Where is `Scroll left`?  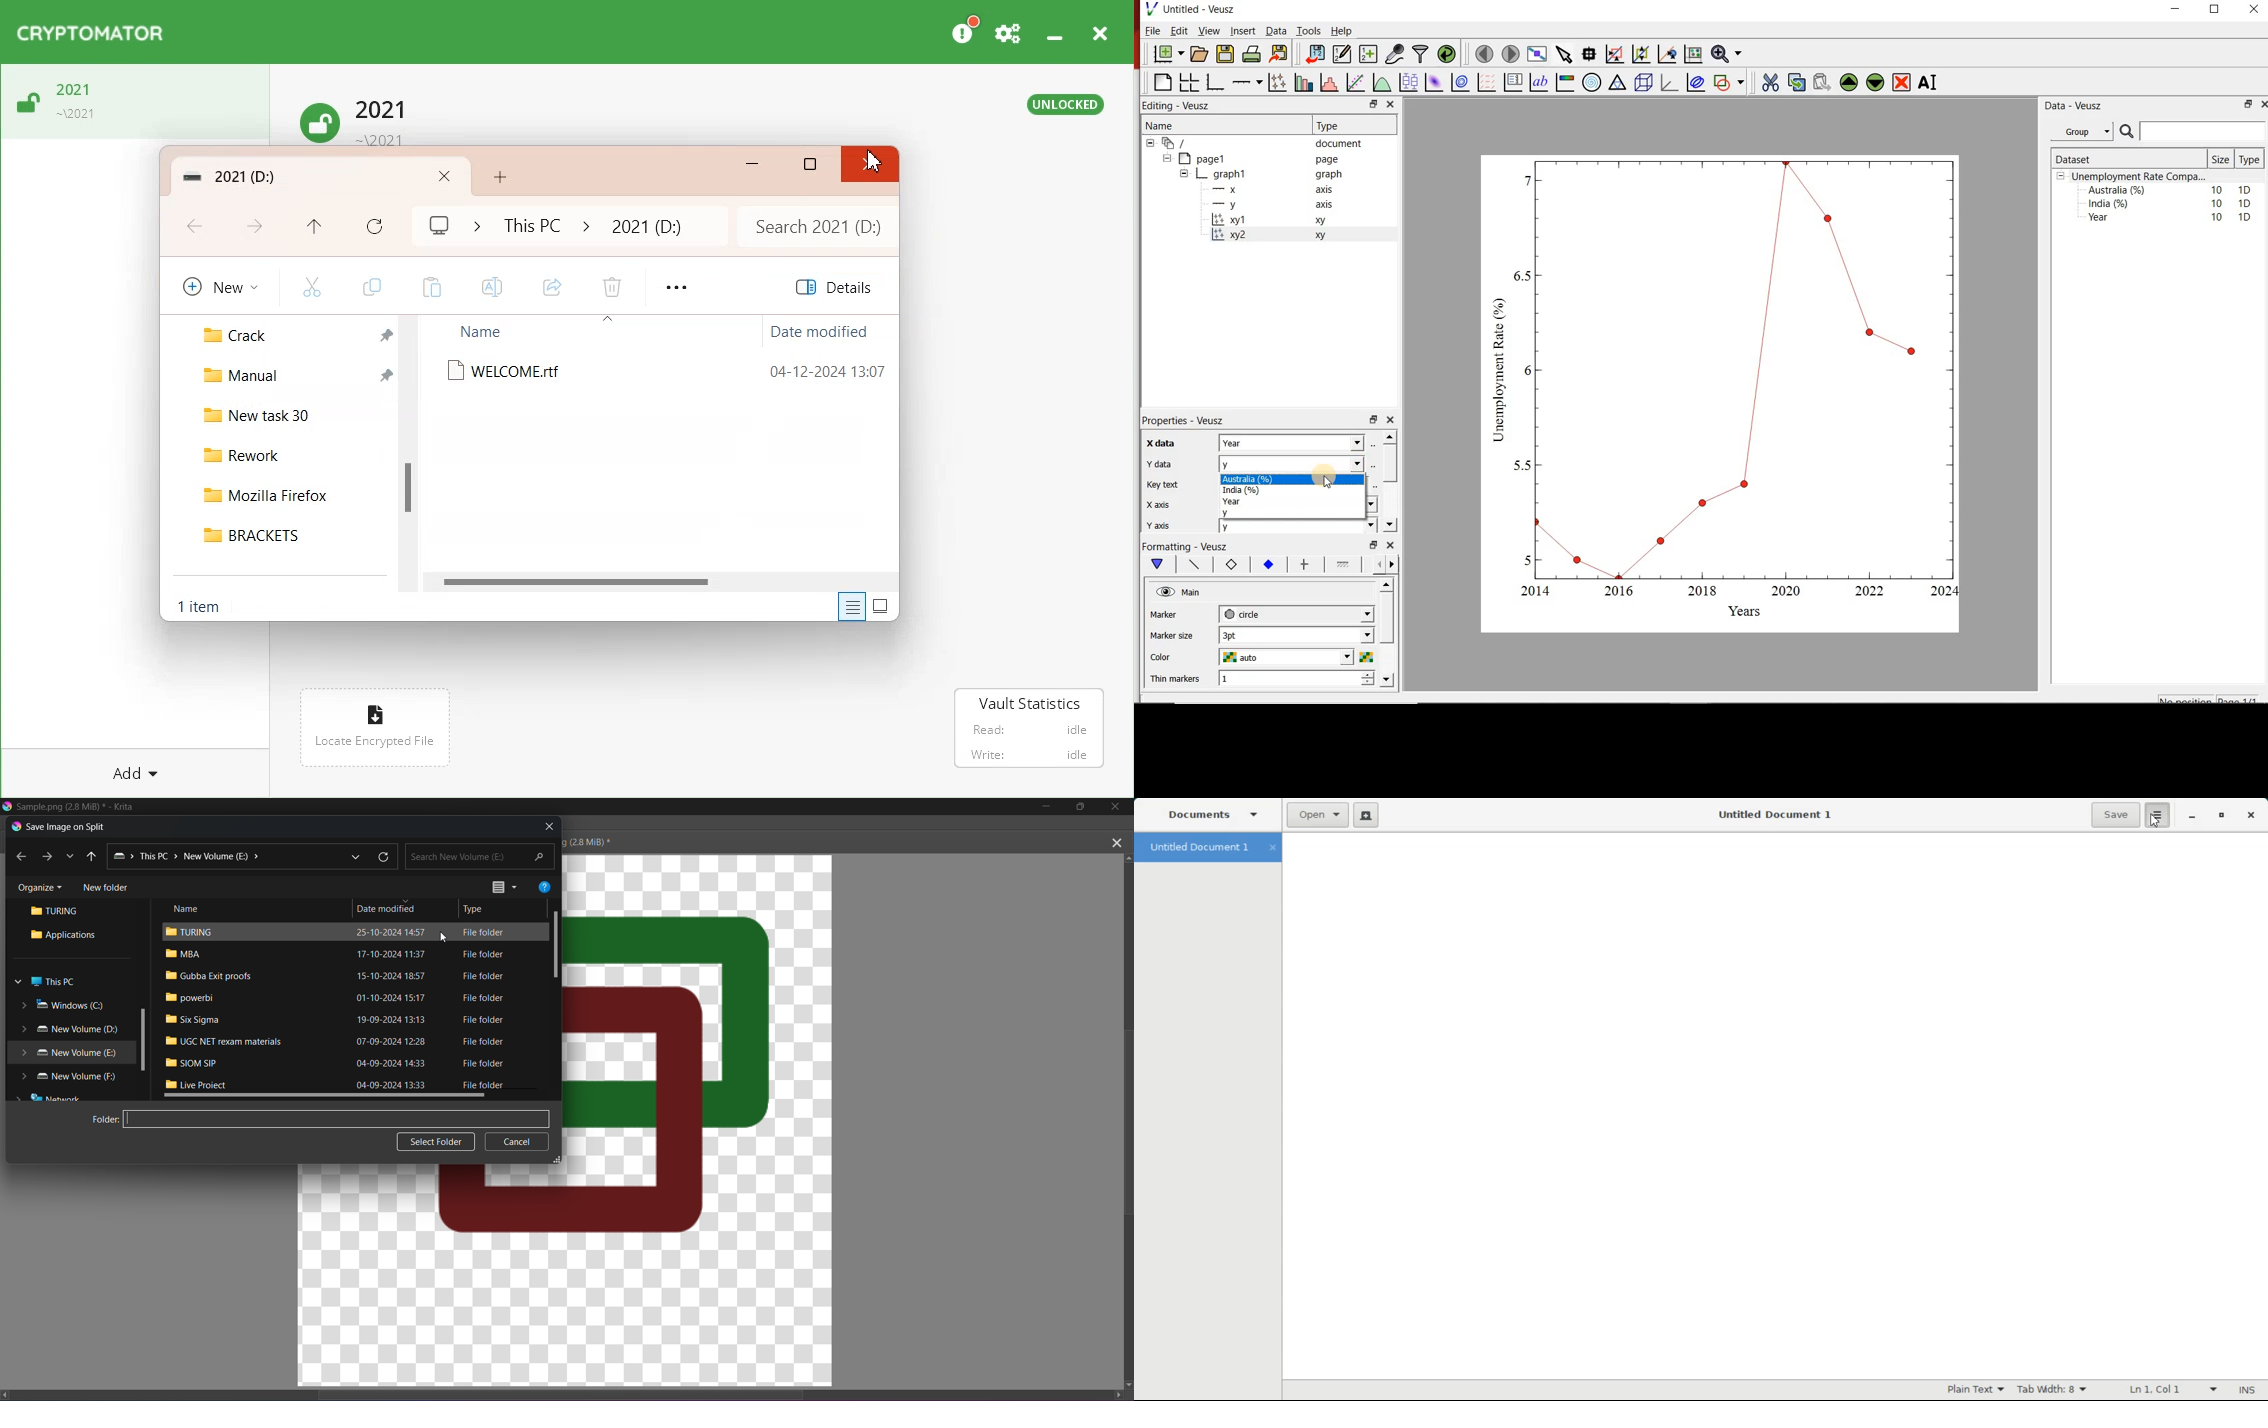
Scroll left is located at coordinates (8, 1395).